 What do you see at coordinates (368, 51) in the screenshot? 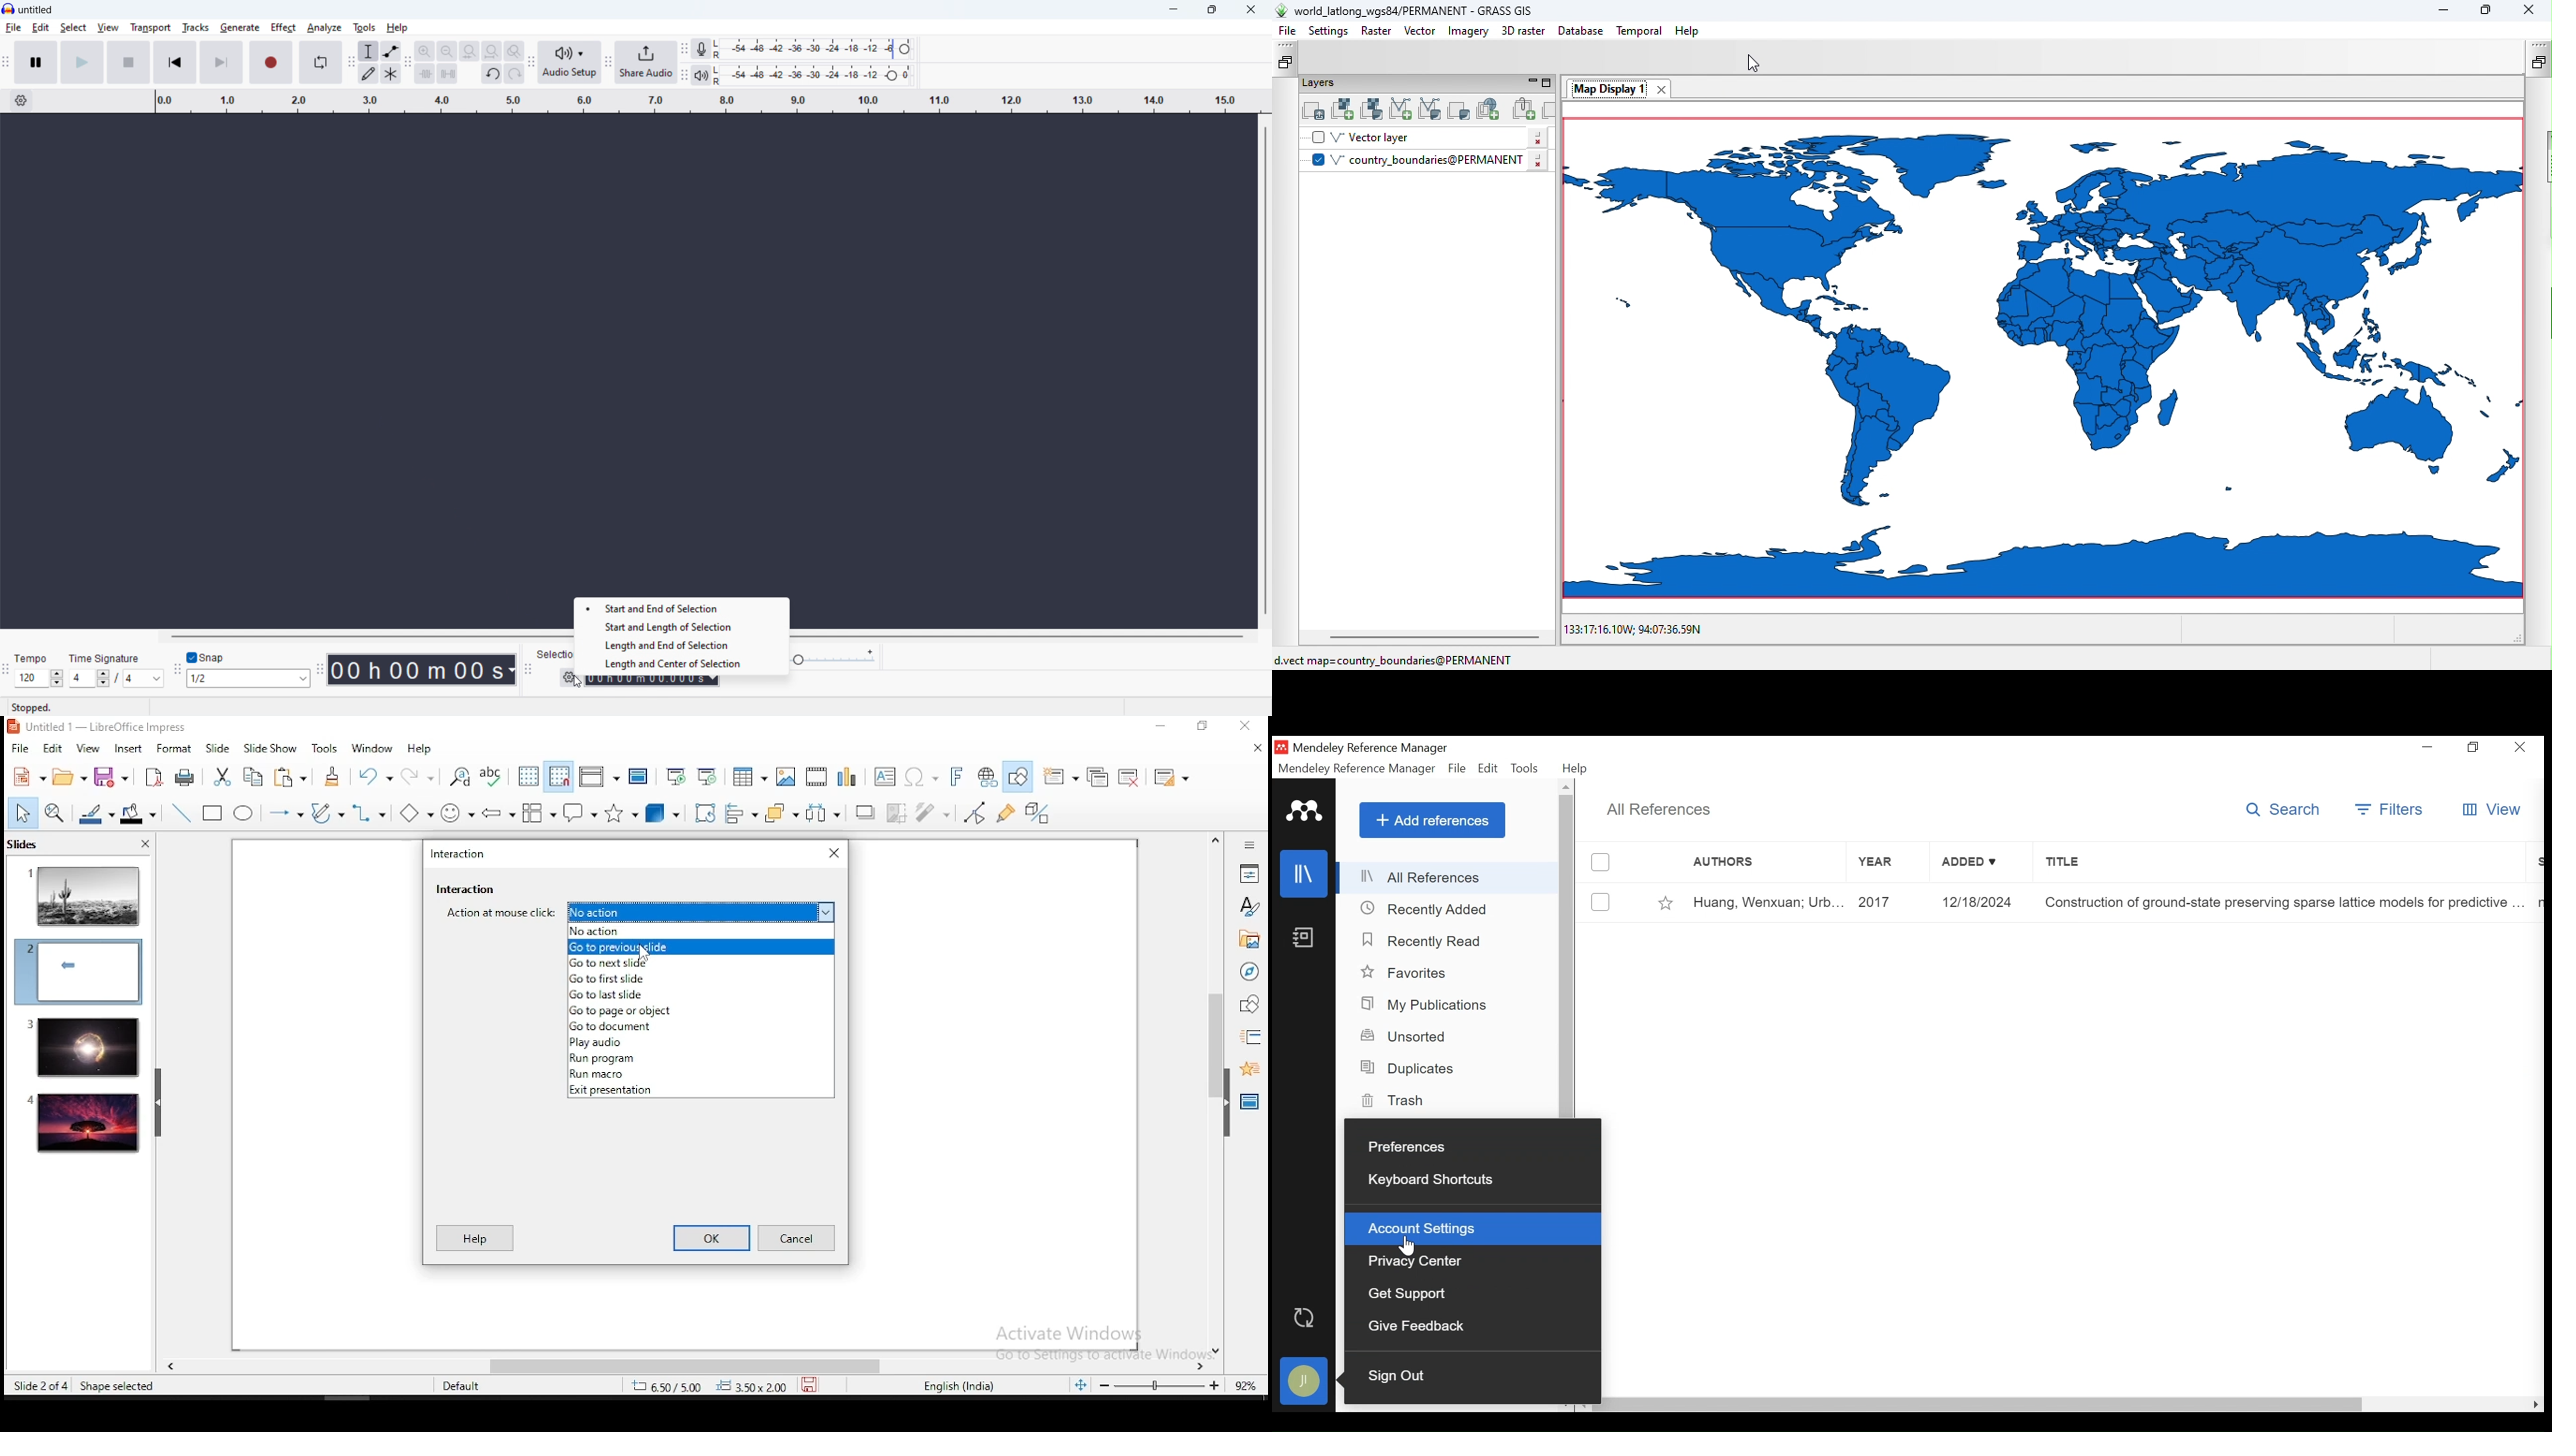
I see `selection tool` at bounding box center [368, 51].